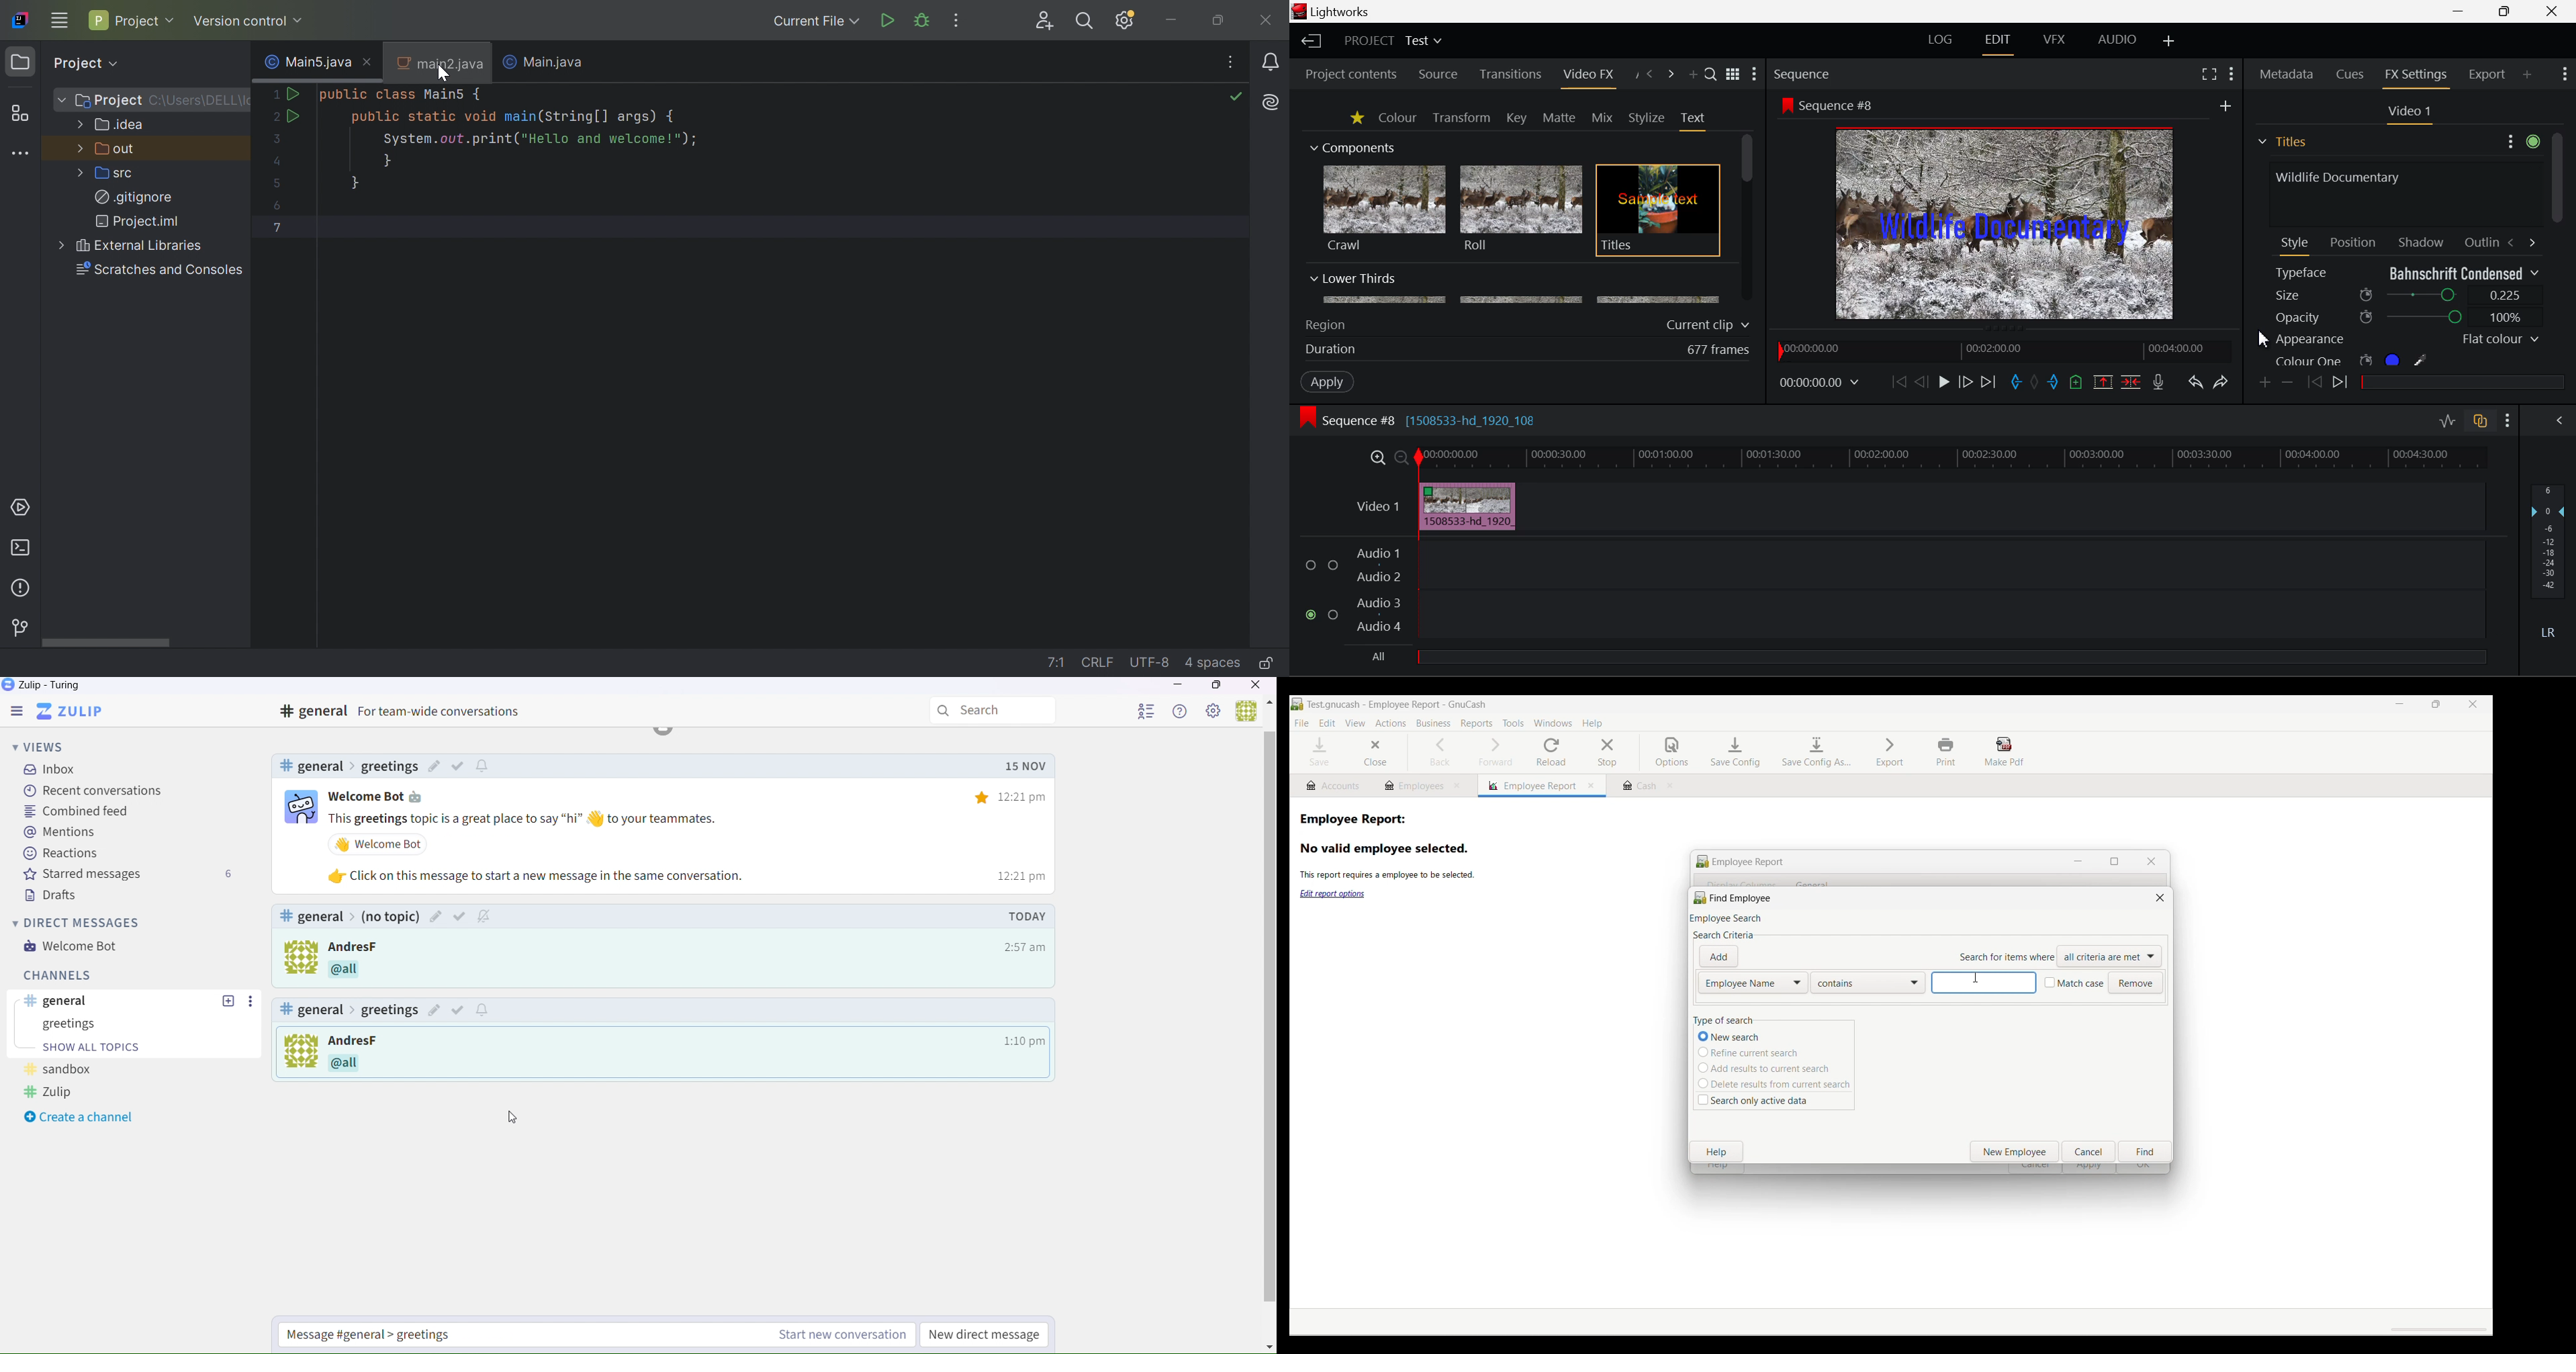  Describe the element at coordinates (1716, 1152) in the screenshot. I see `Help` at that location.